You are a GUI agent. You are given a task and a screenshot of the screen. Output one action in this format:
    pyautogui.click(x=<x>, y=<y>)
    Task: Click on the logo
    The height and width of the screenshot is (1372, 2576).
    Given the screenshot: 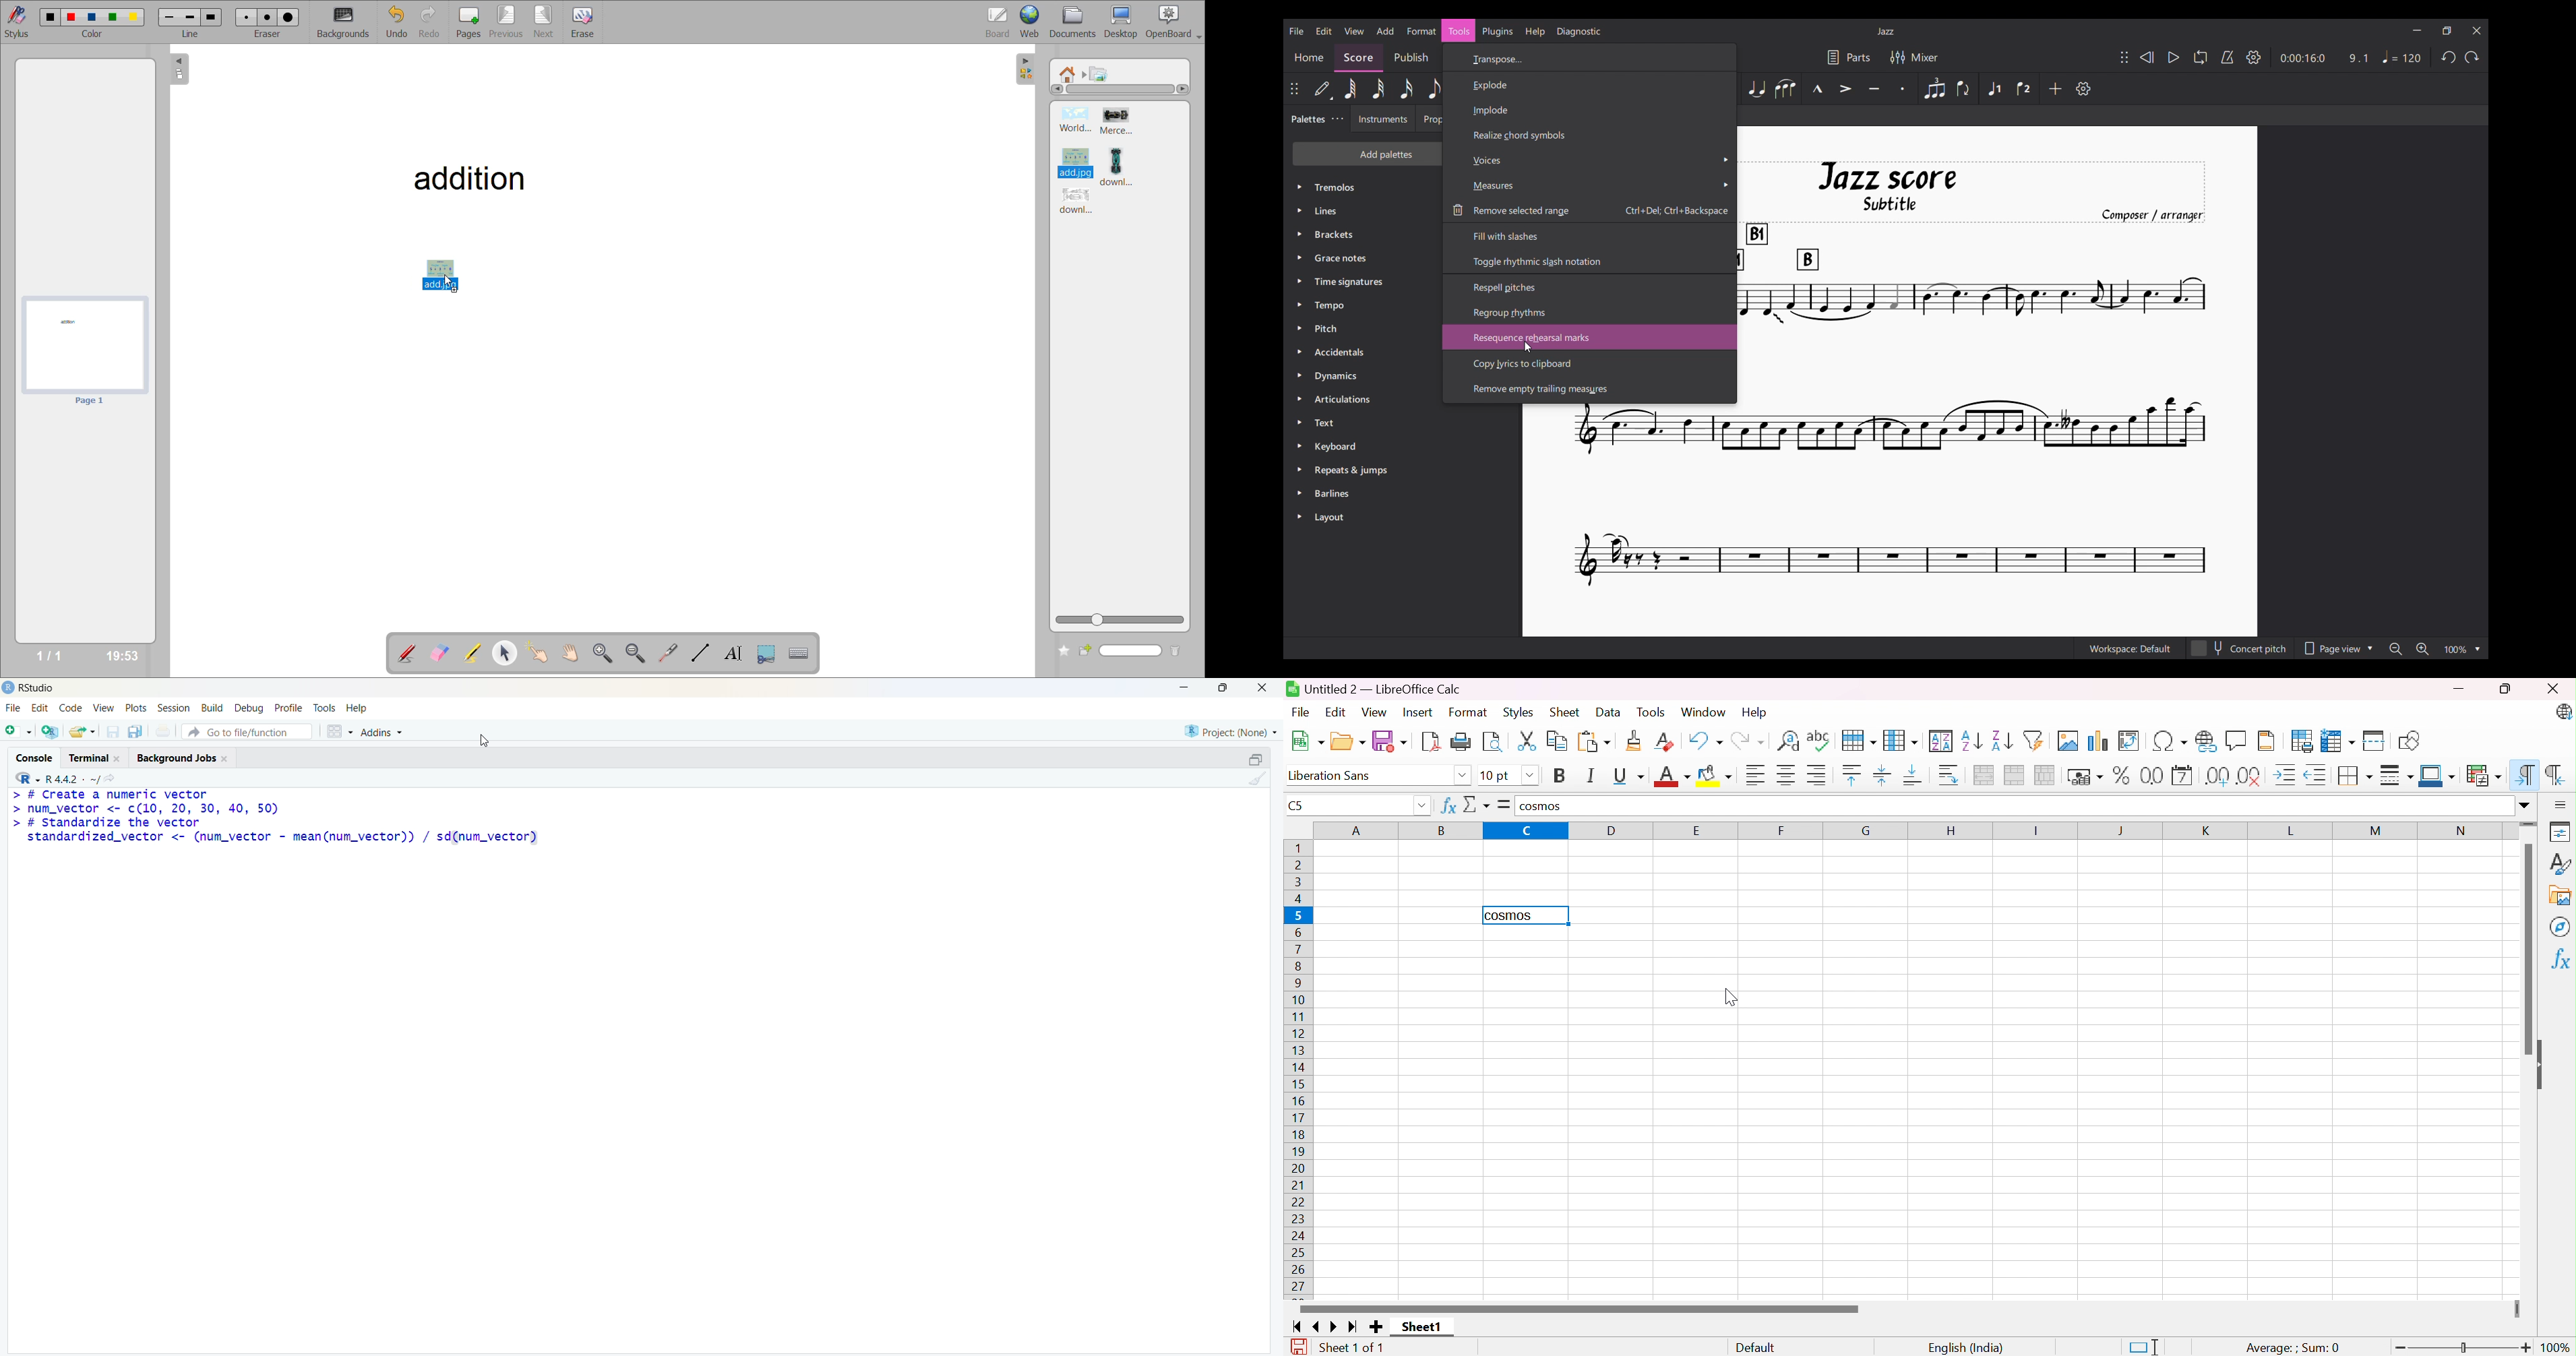 What is the action you would take?
    pyautogui.click(x=9, y=688)
    